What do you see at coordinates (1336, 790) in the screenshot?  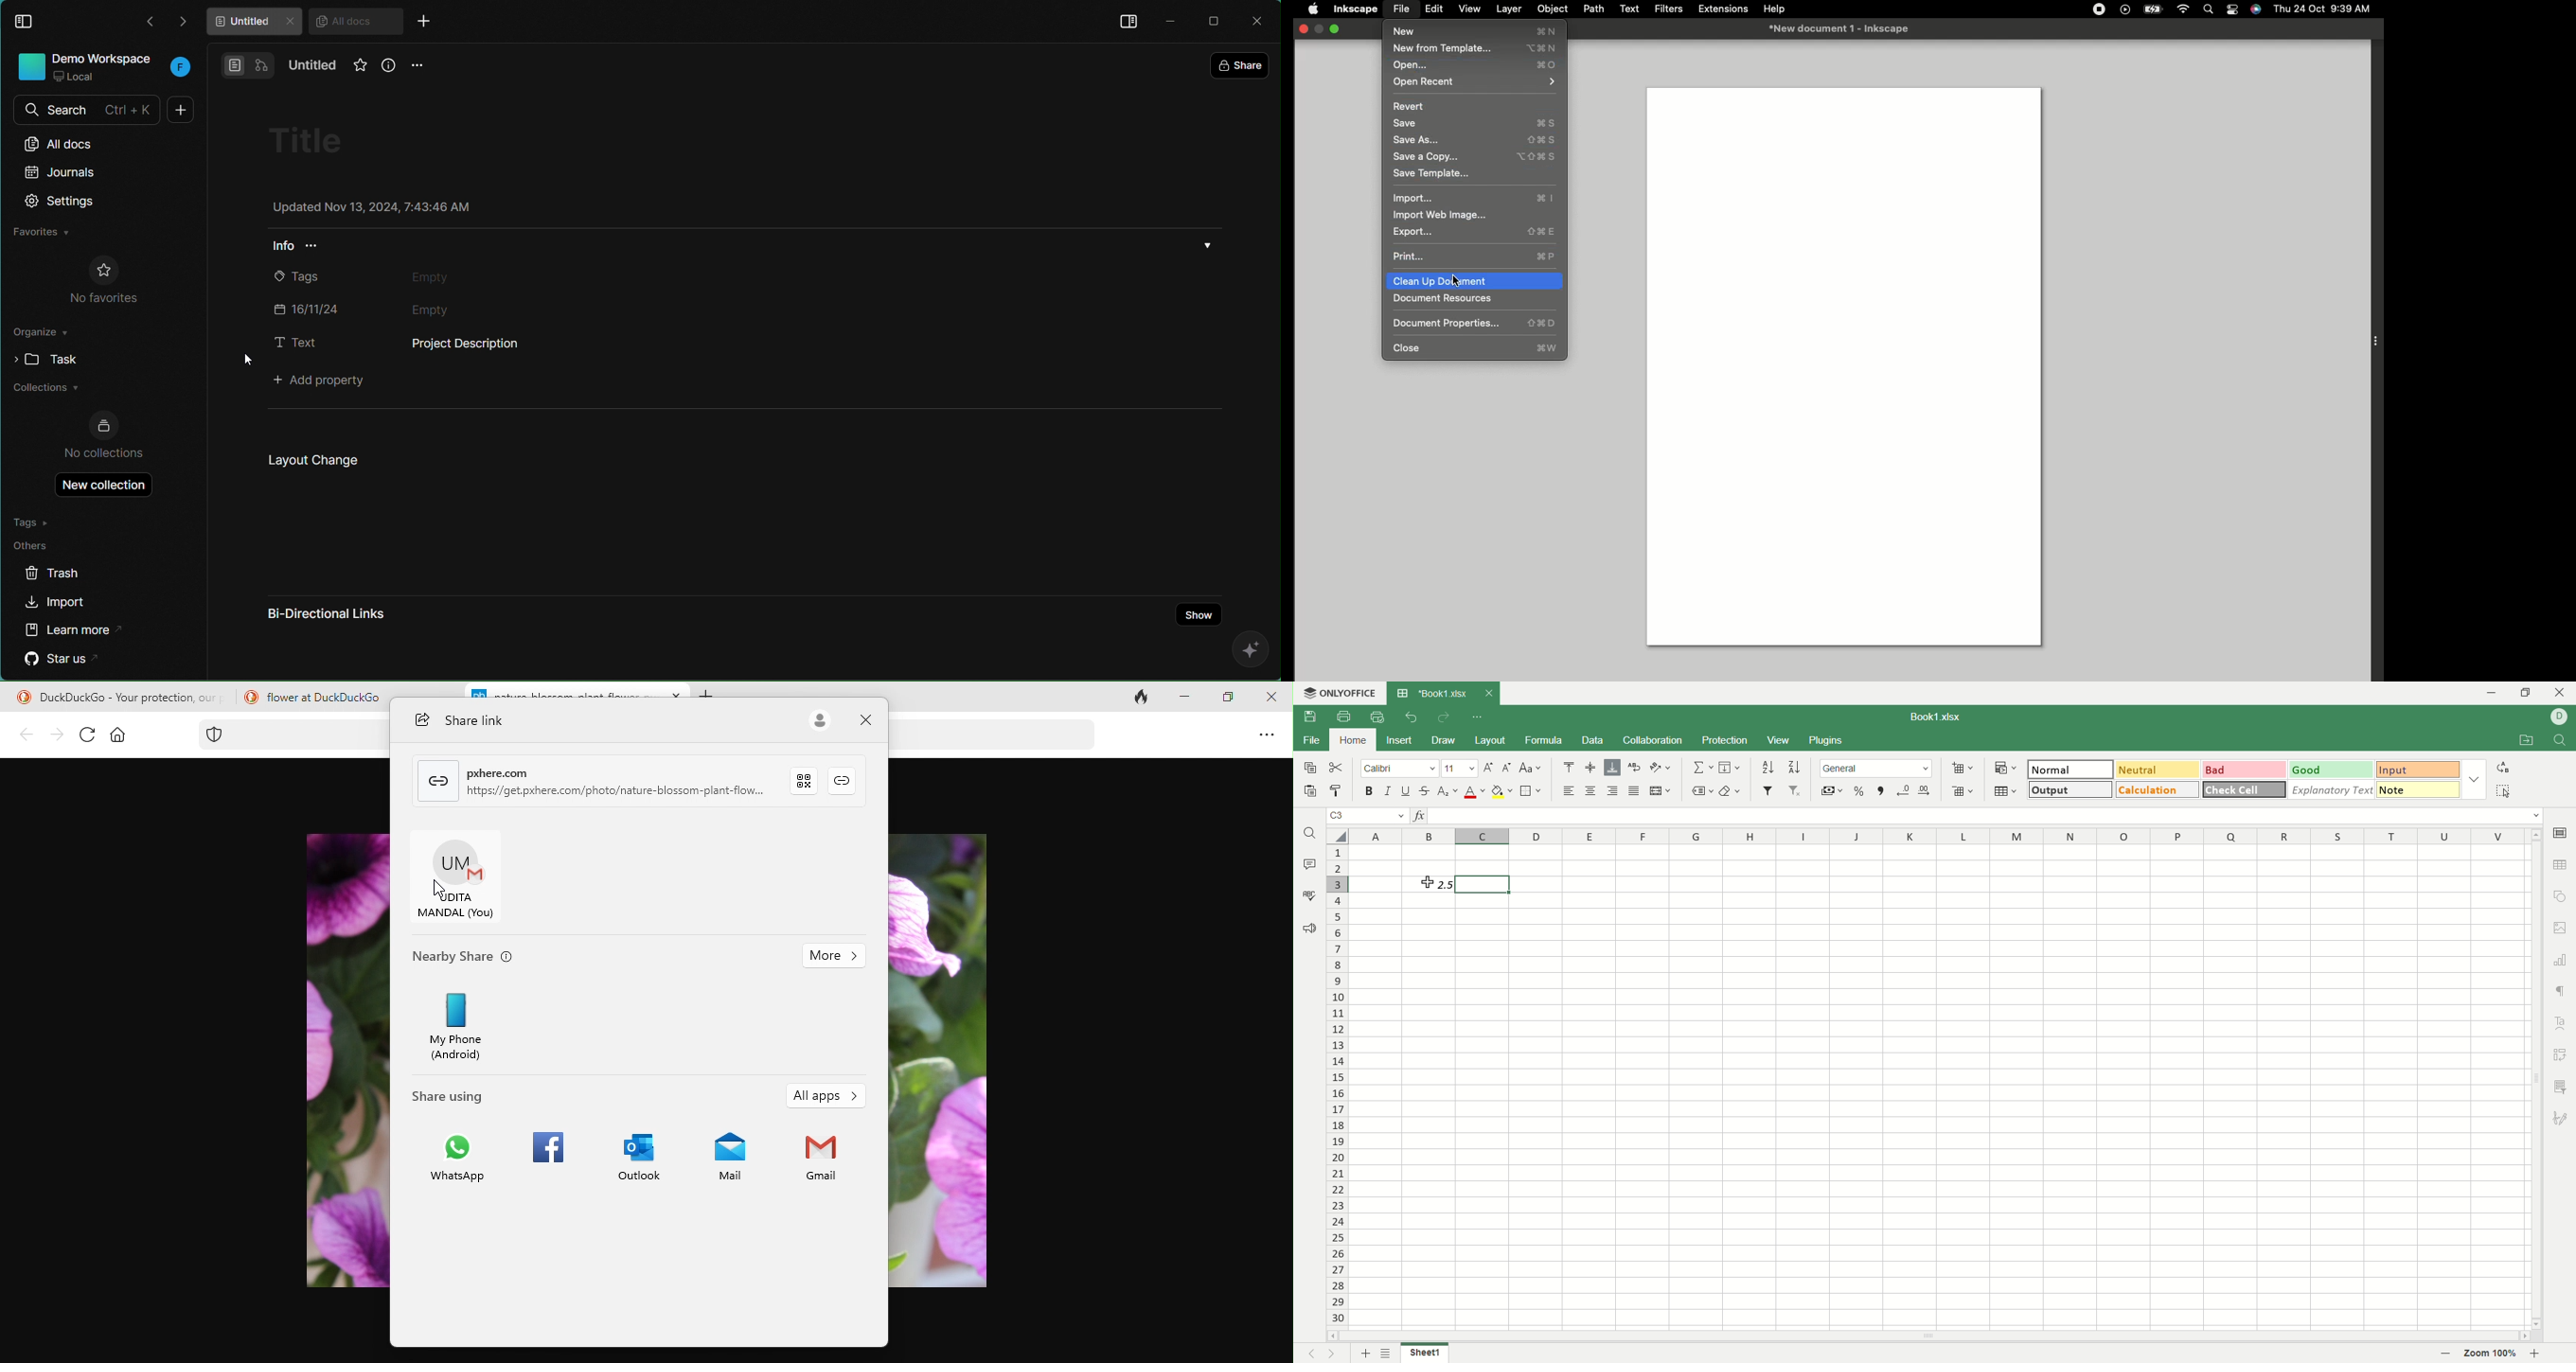 I see `copy style` at bounding box center [1336, 790].